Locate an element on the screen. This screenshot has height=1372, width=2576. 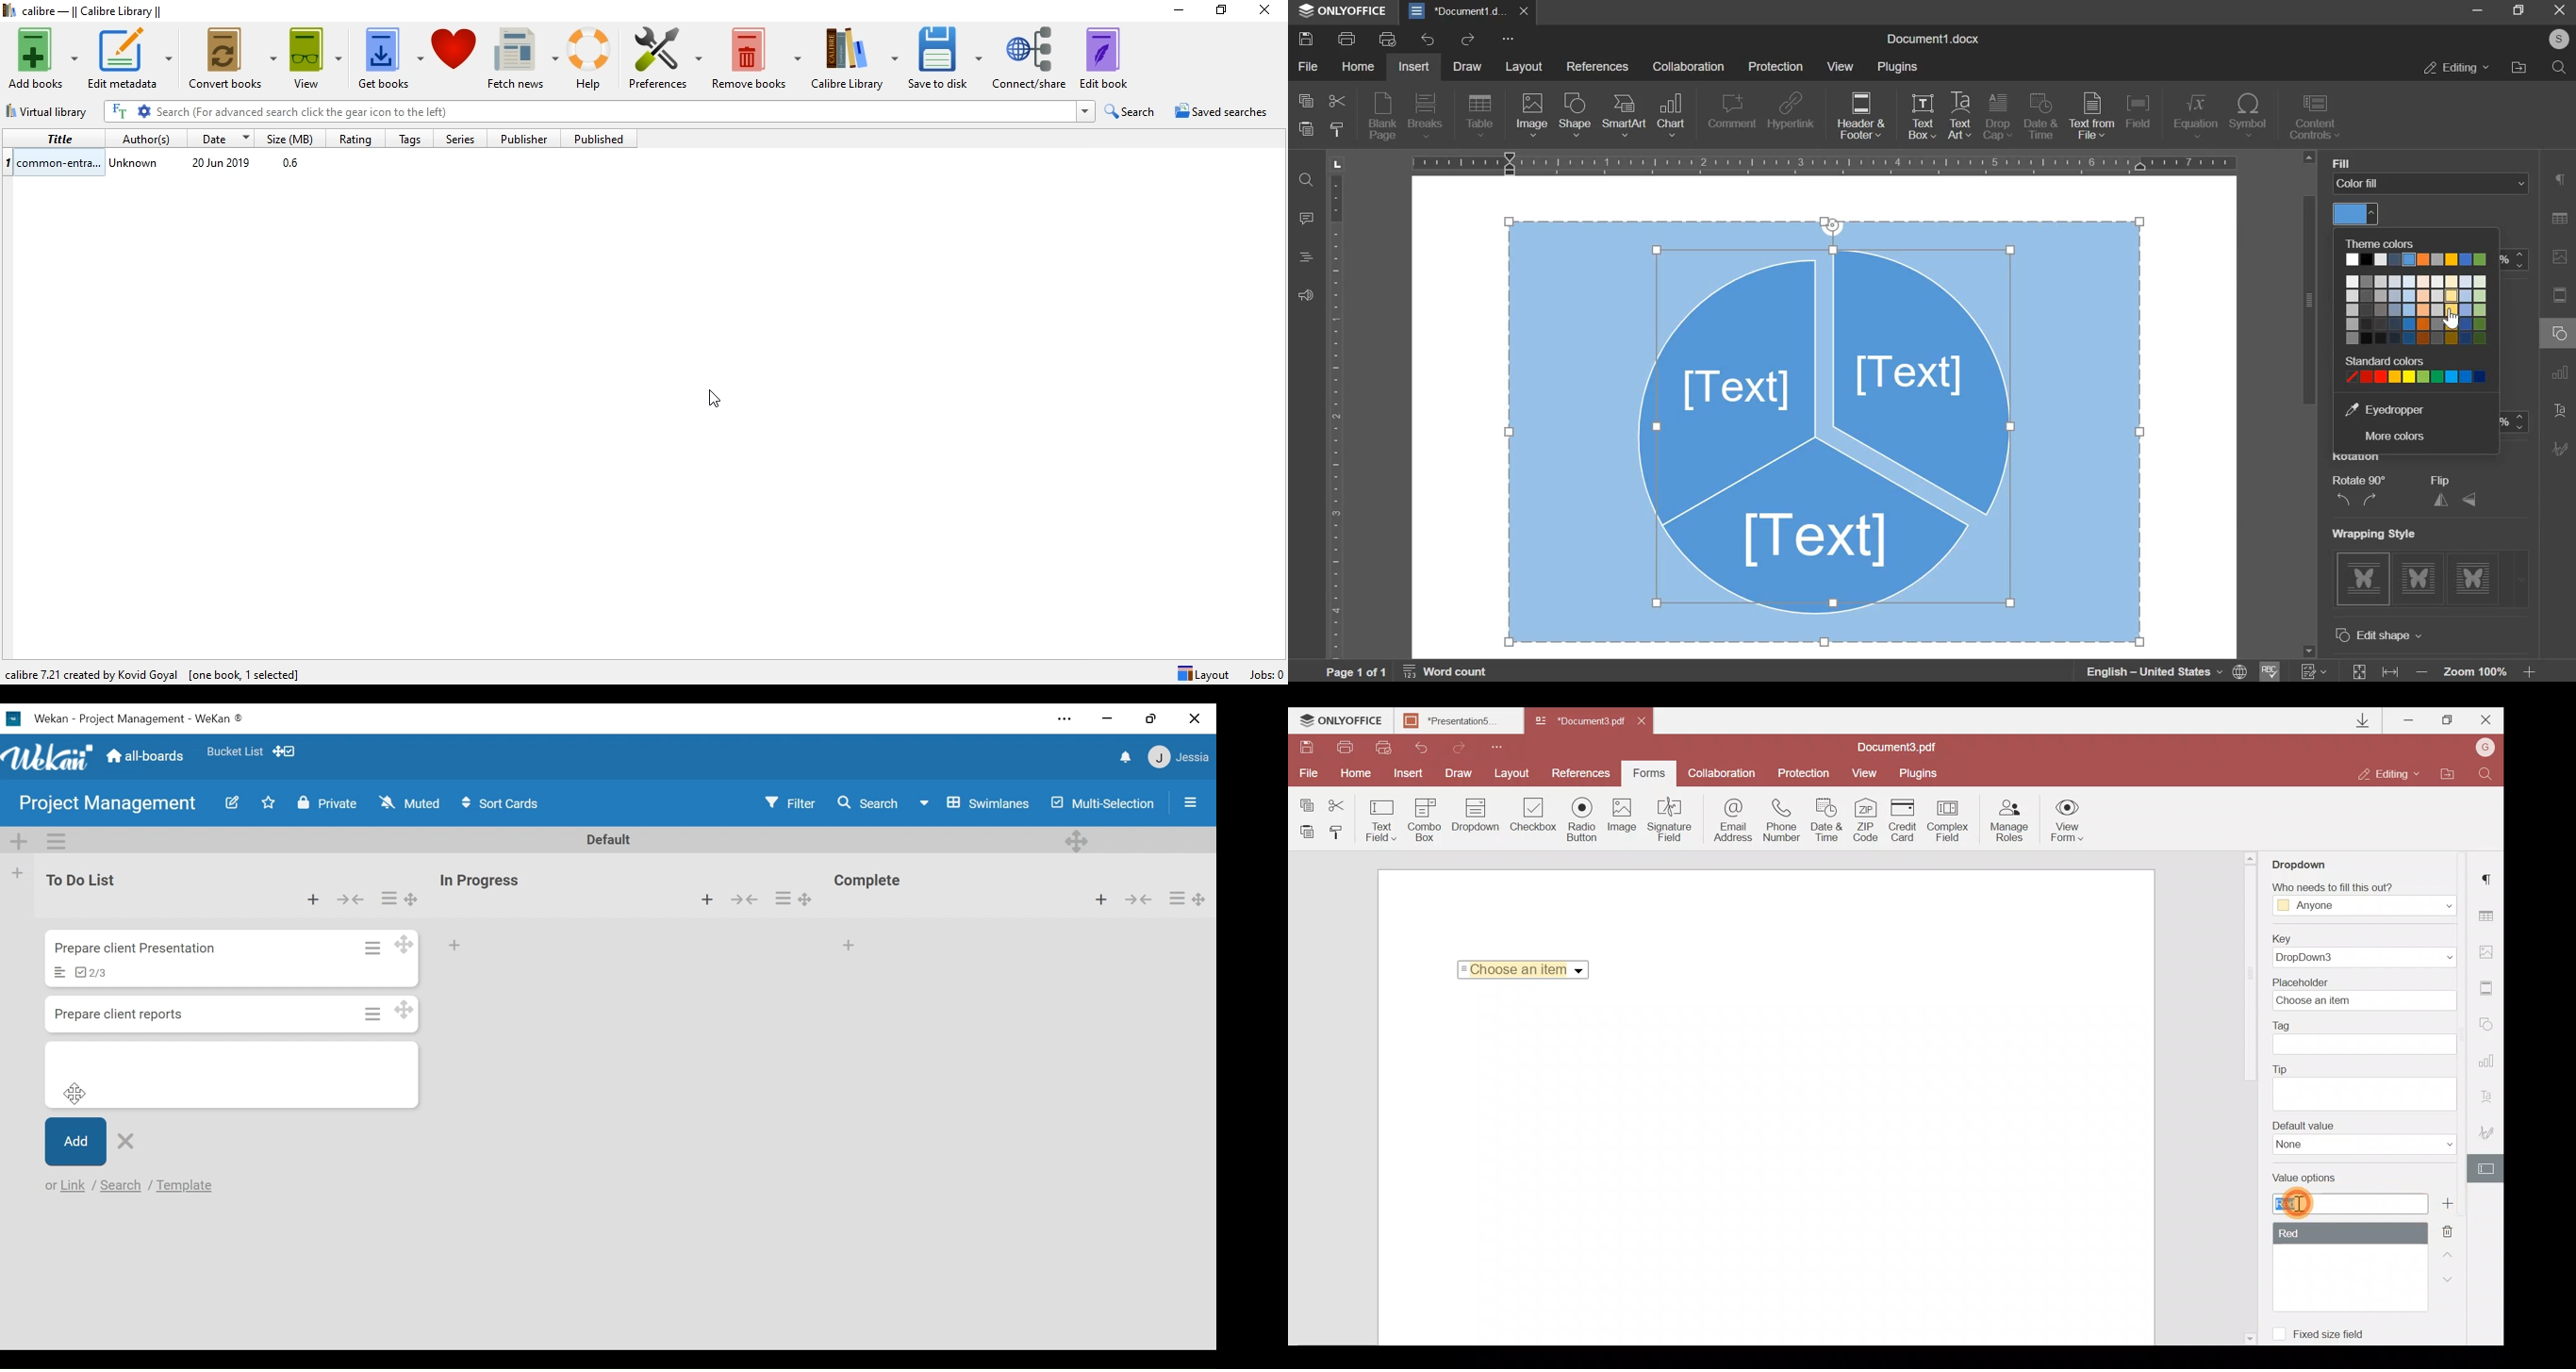
Preferences is located at coordinates (1582, 773).